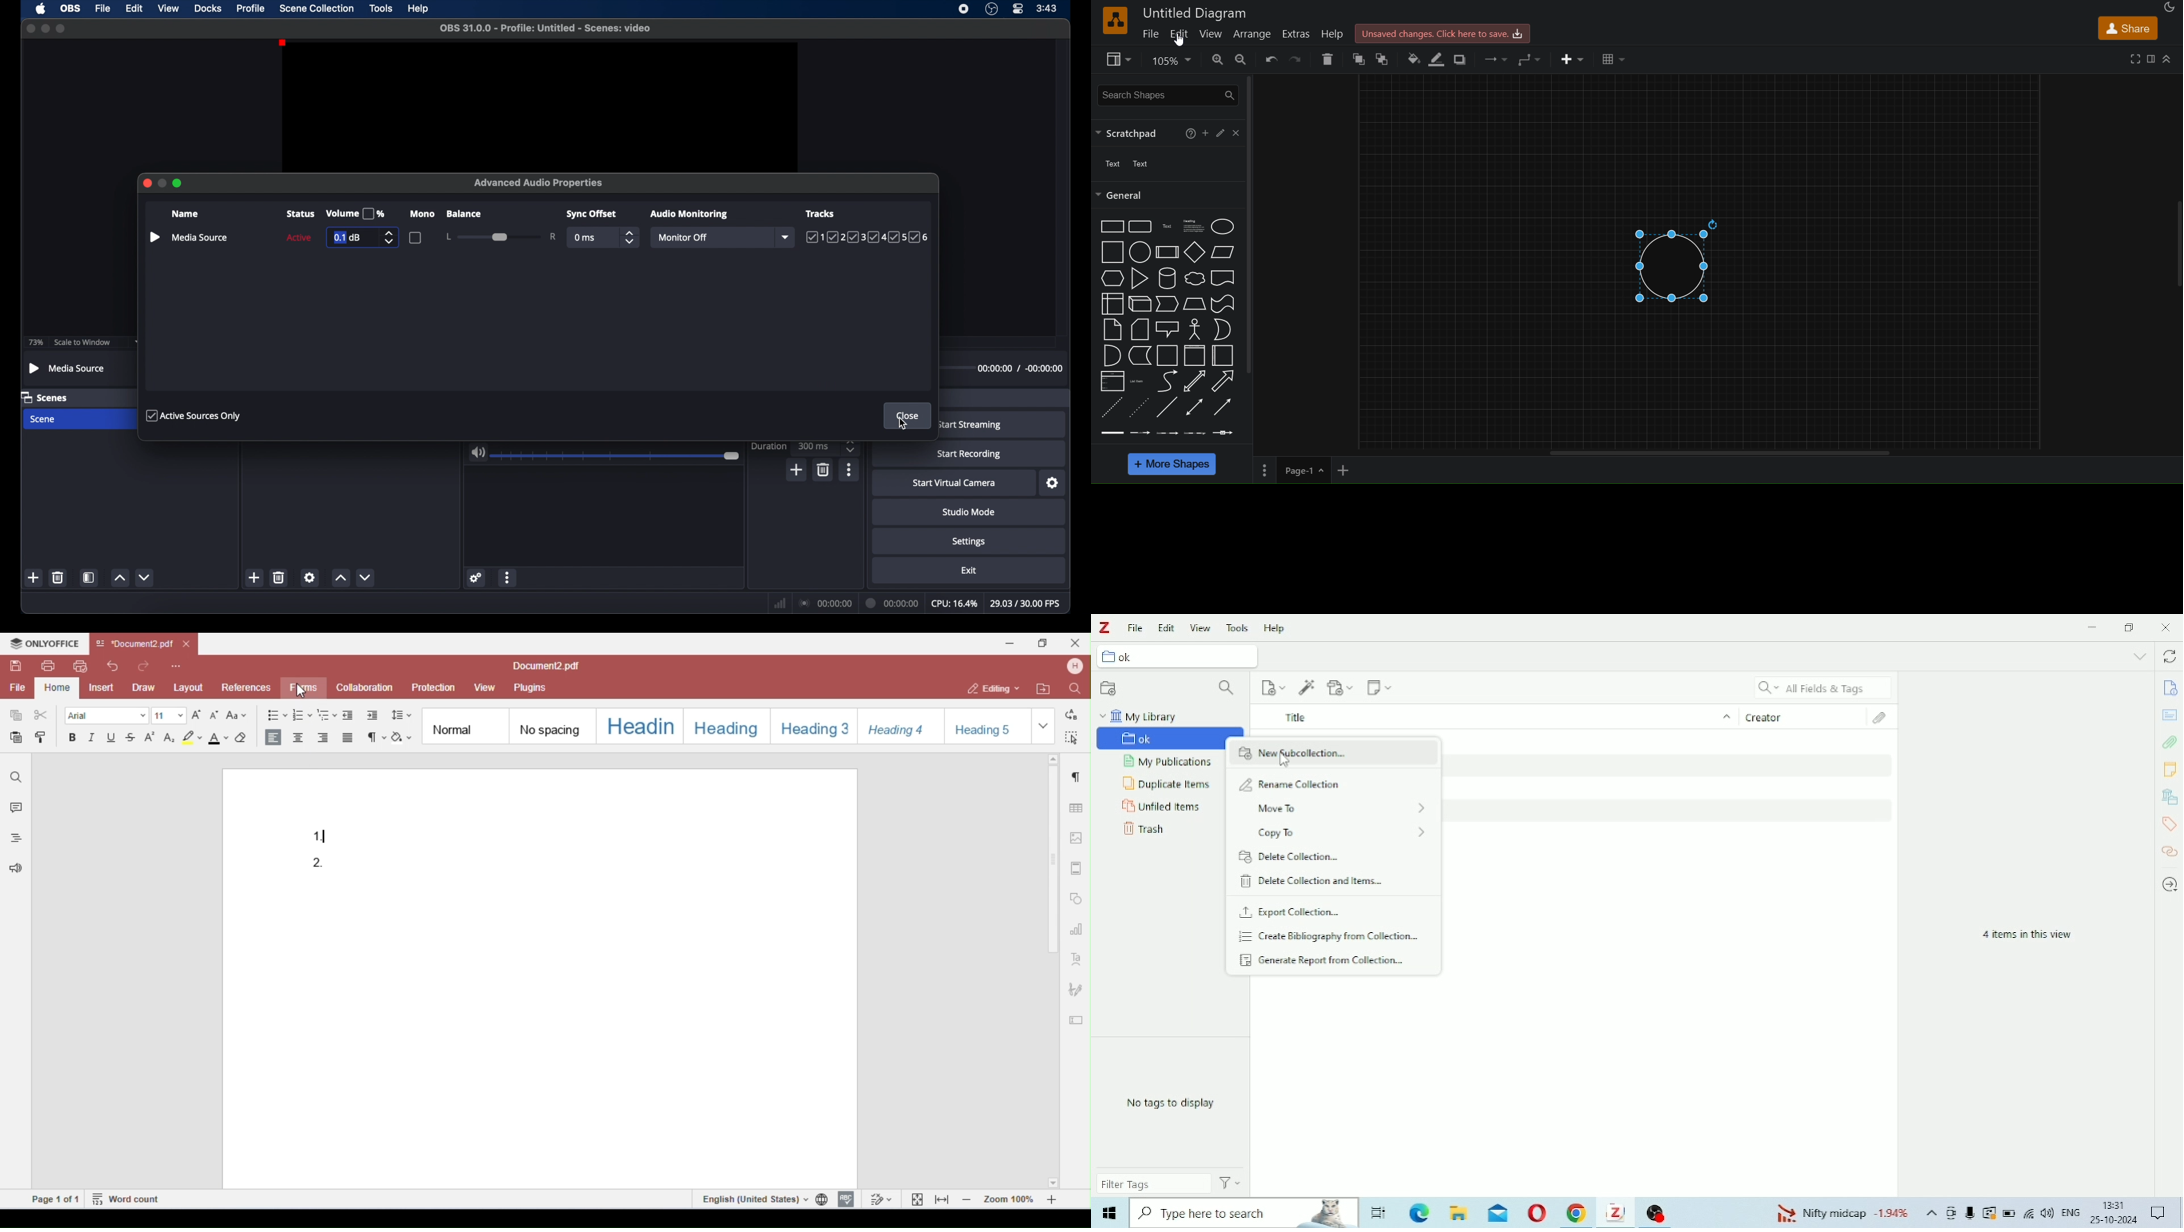 The width and height of the screenshot is (2184, 1232). What do you see at coordinates (1327, 937) in the screenshot?
I see `Create Bibliography from Collection` at bounding box center [1327, 937].